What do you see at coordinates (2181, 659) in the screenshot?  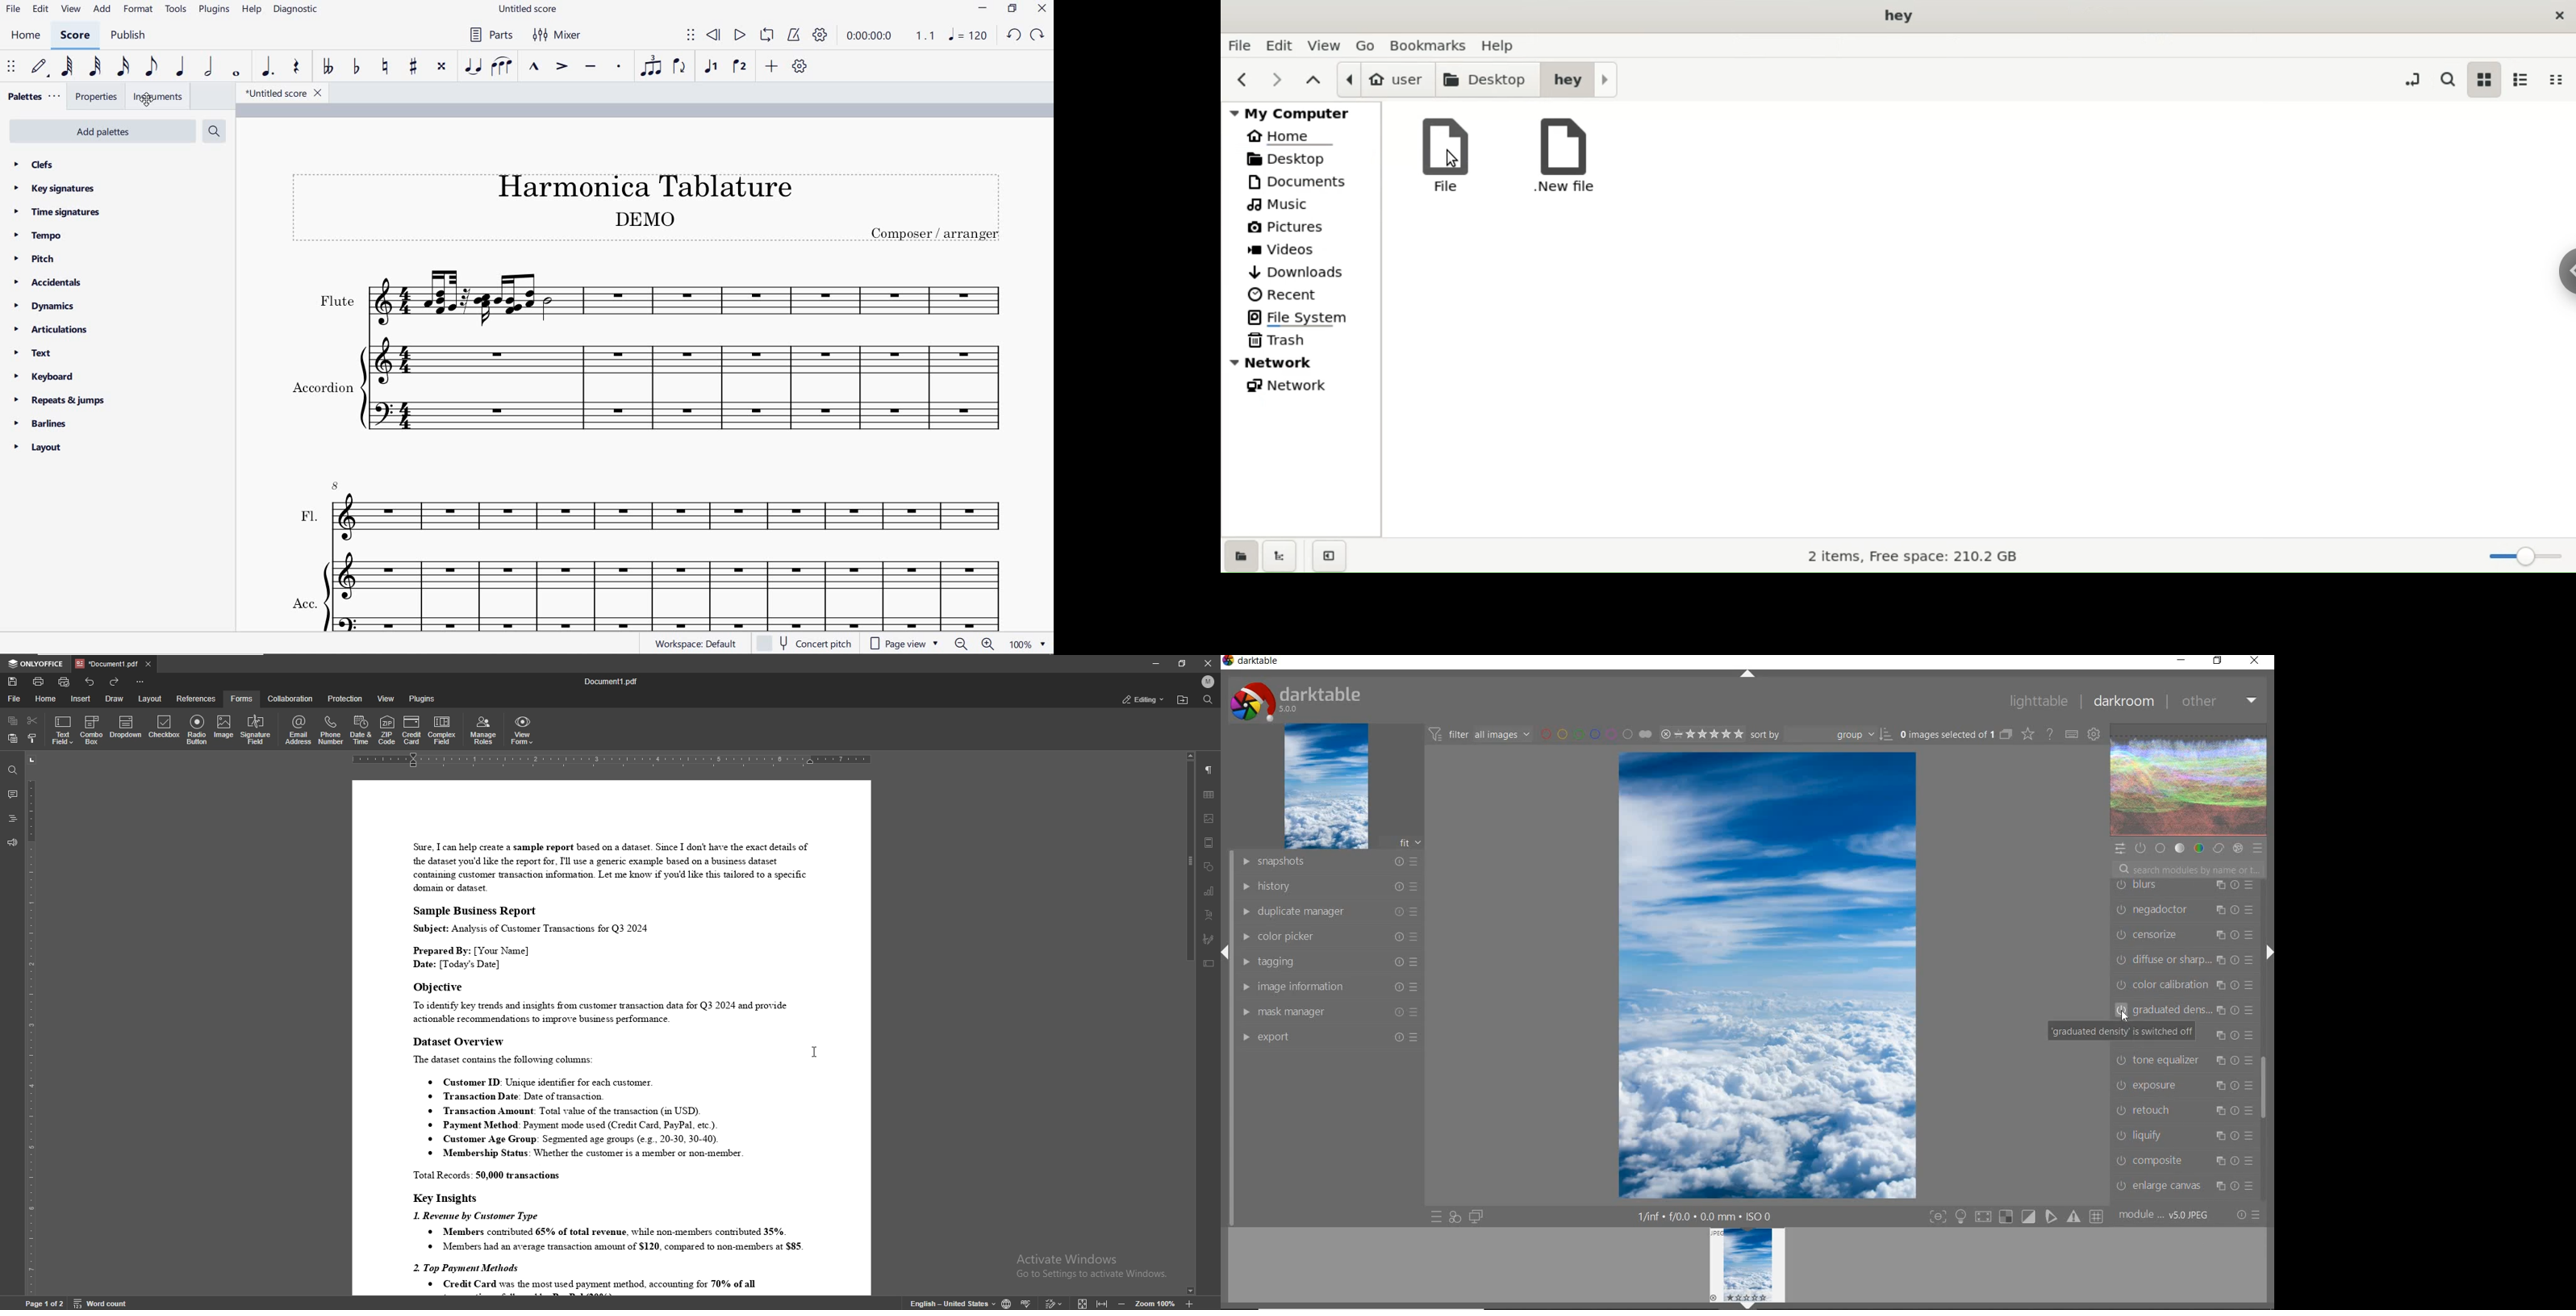 I see `MINIMIZE` at bounding box center [2181, 659].